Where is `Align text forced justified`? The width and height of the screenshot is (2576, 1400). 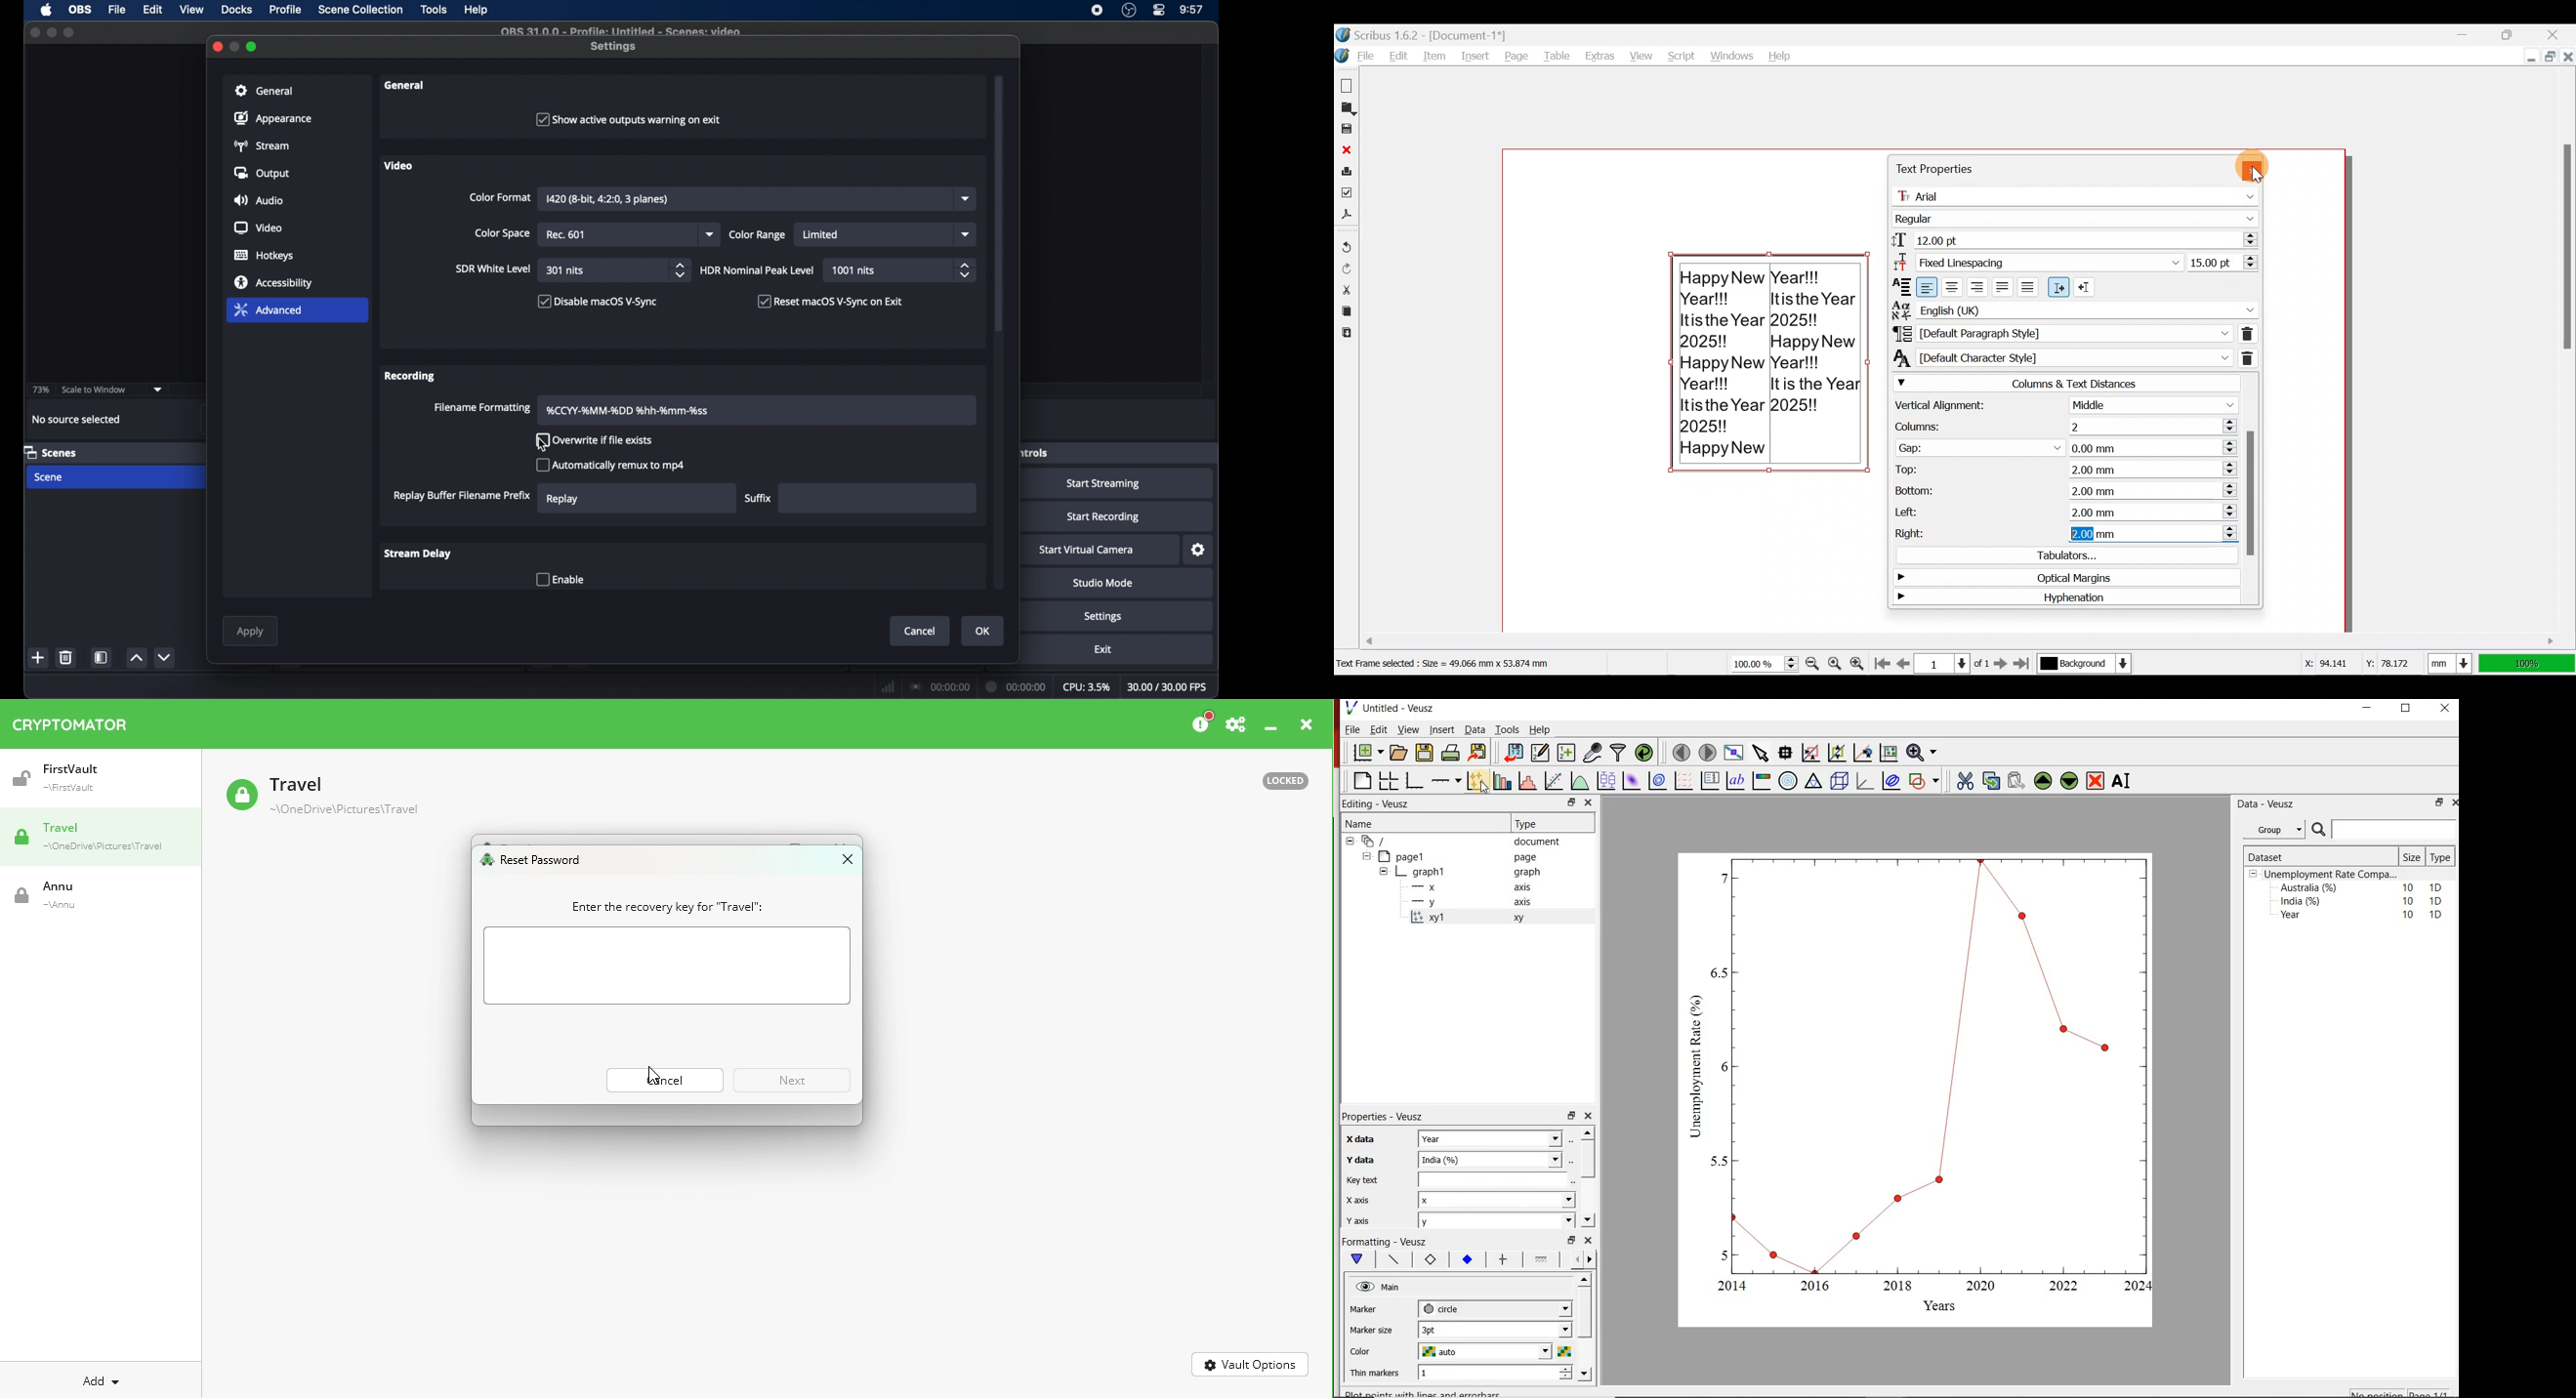
Align text forced justified is located at coordinates (2032, 287).